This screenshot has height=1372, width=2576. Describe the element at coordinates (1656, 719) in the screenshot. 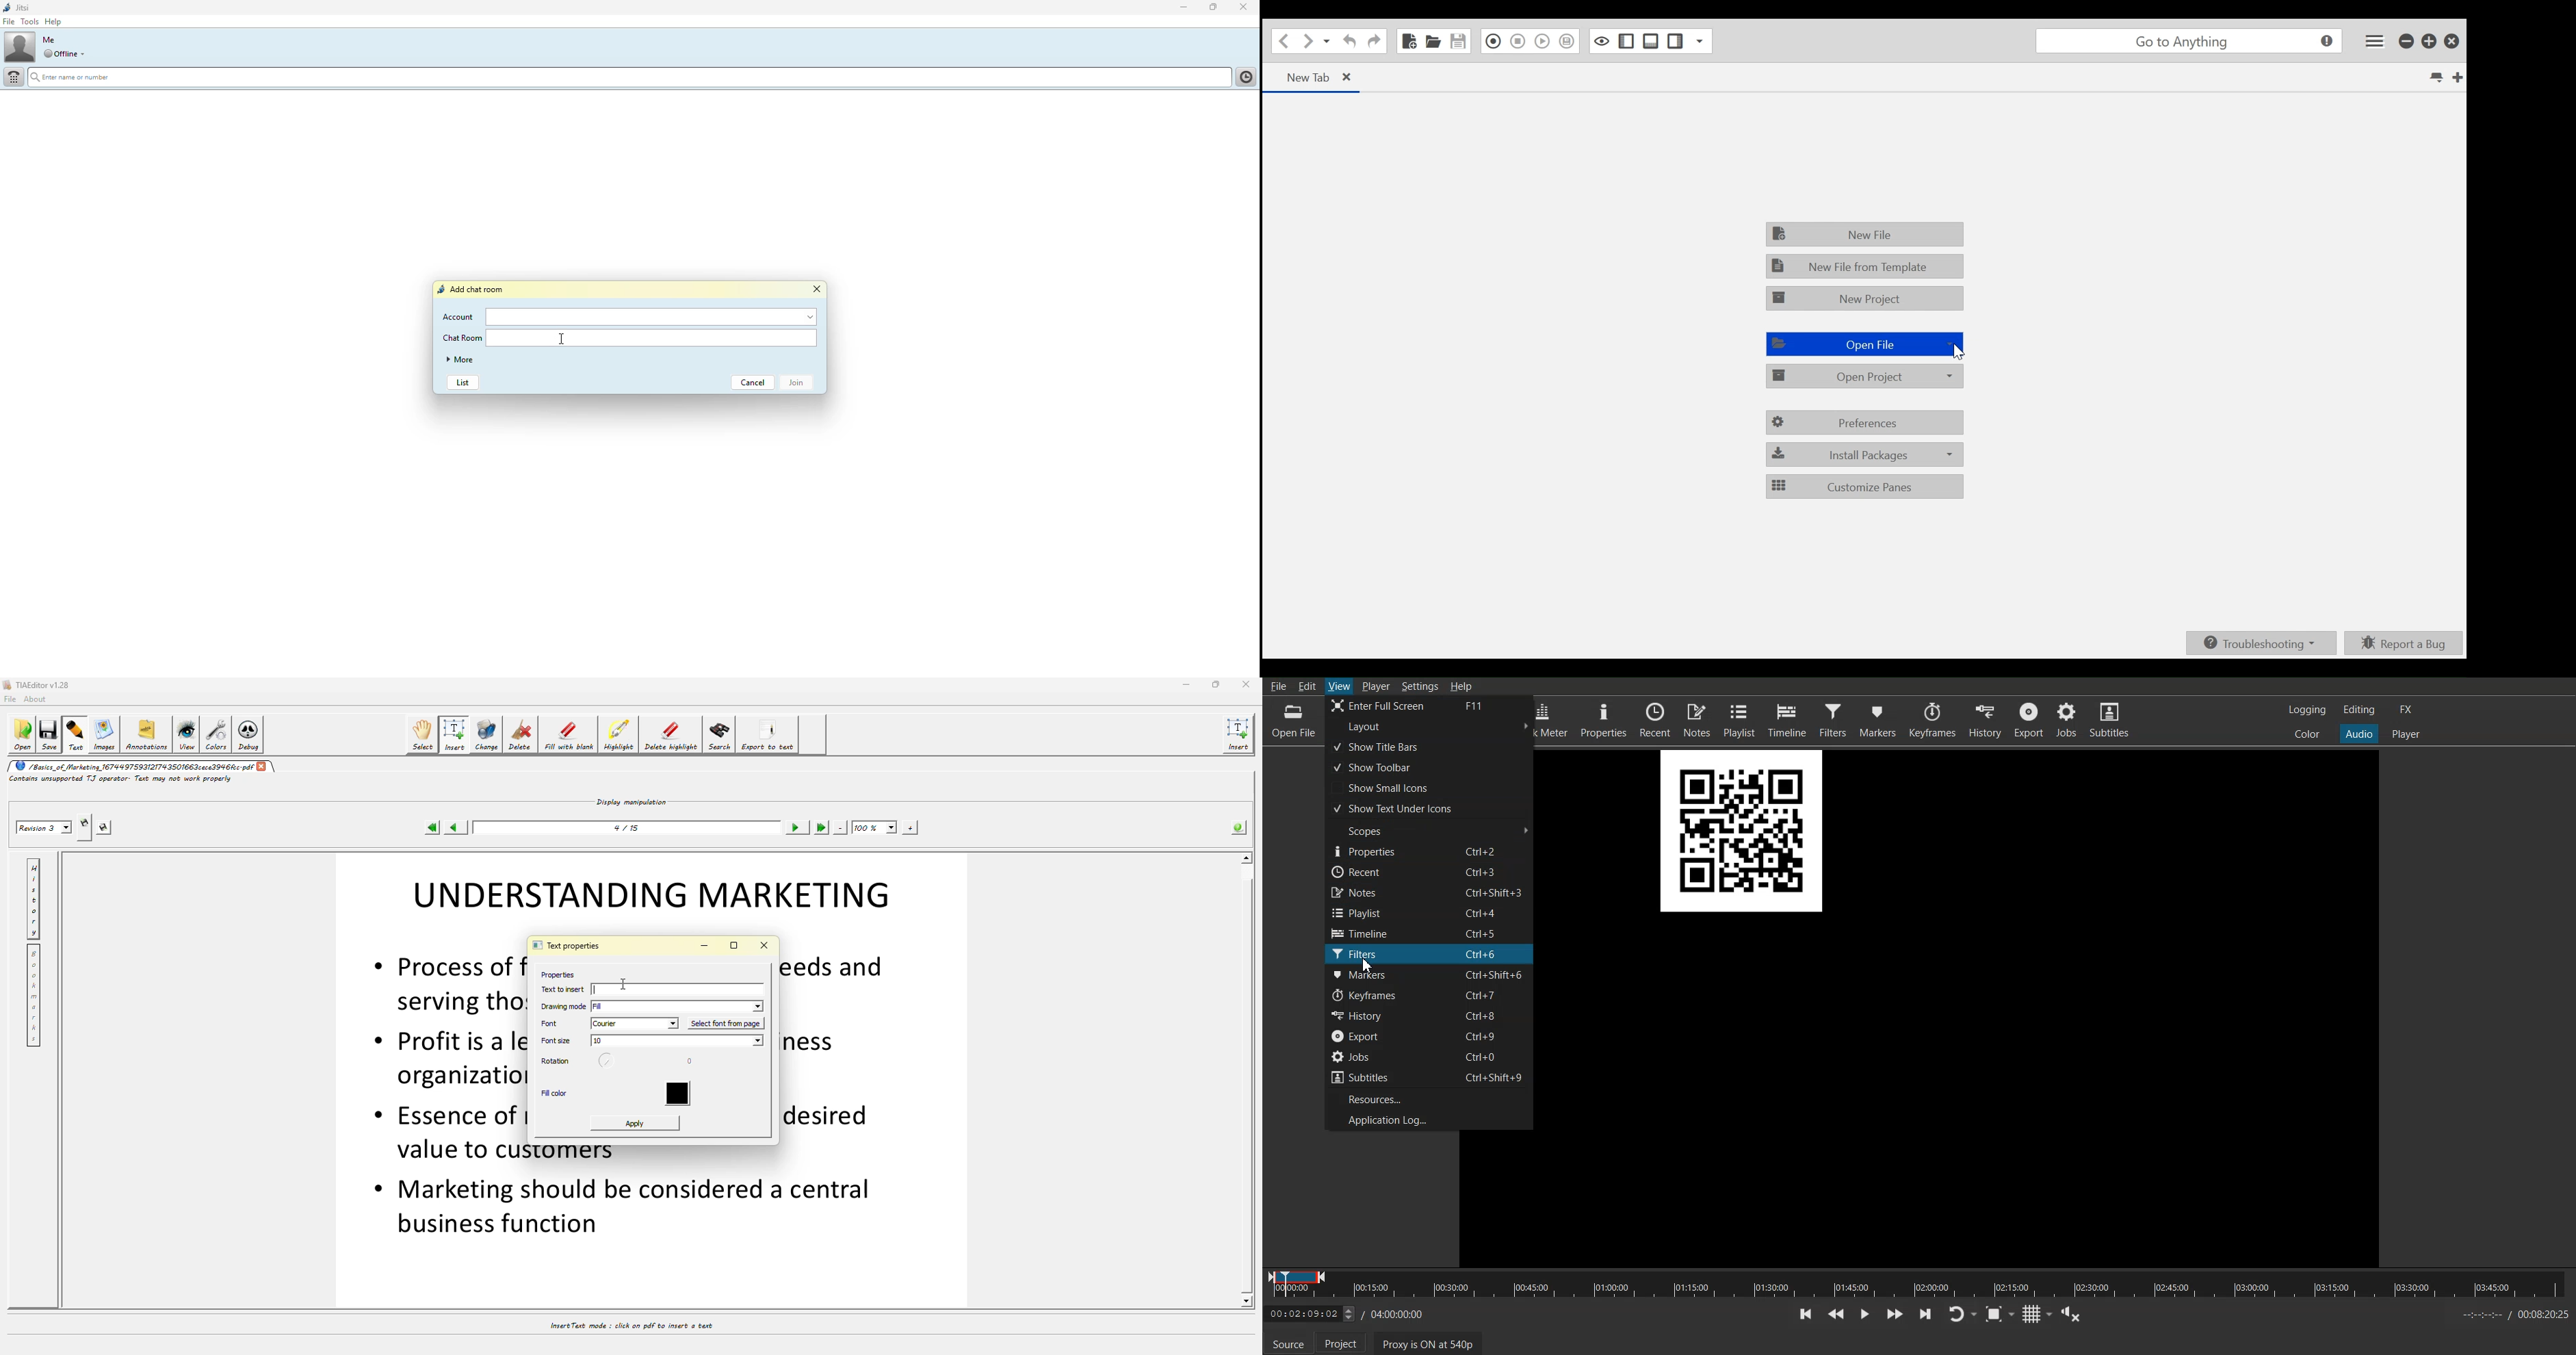

I see `Recent` at that location.